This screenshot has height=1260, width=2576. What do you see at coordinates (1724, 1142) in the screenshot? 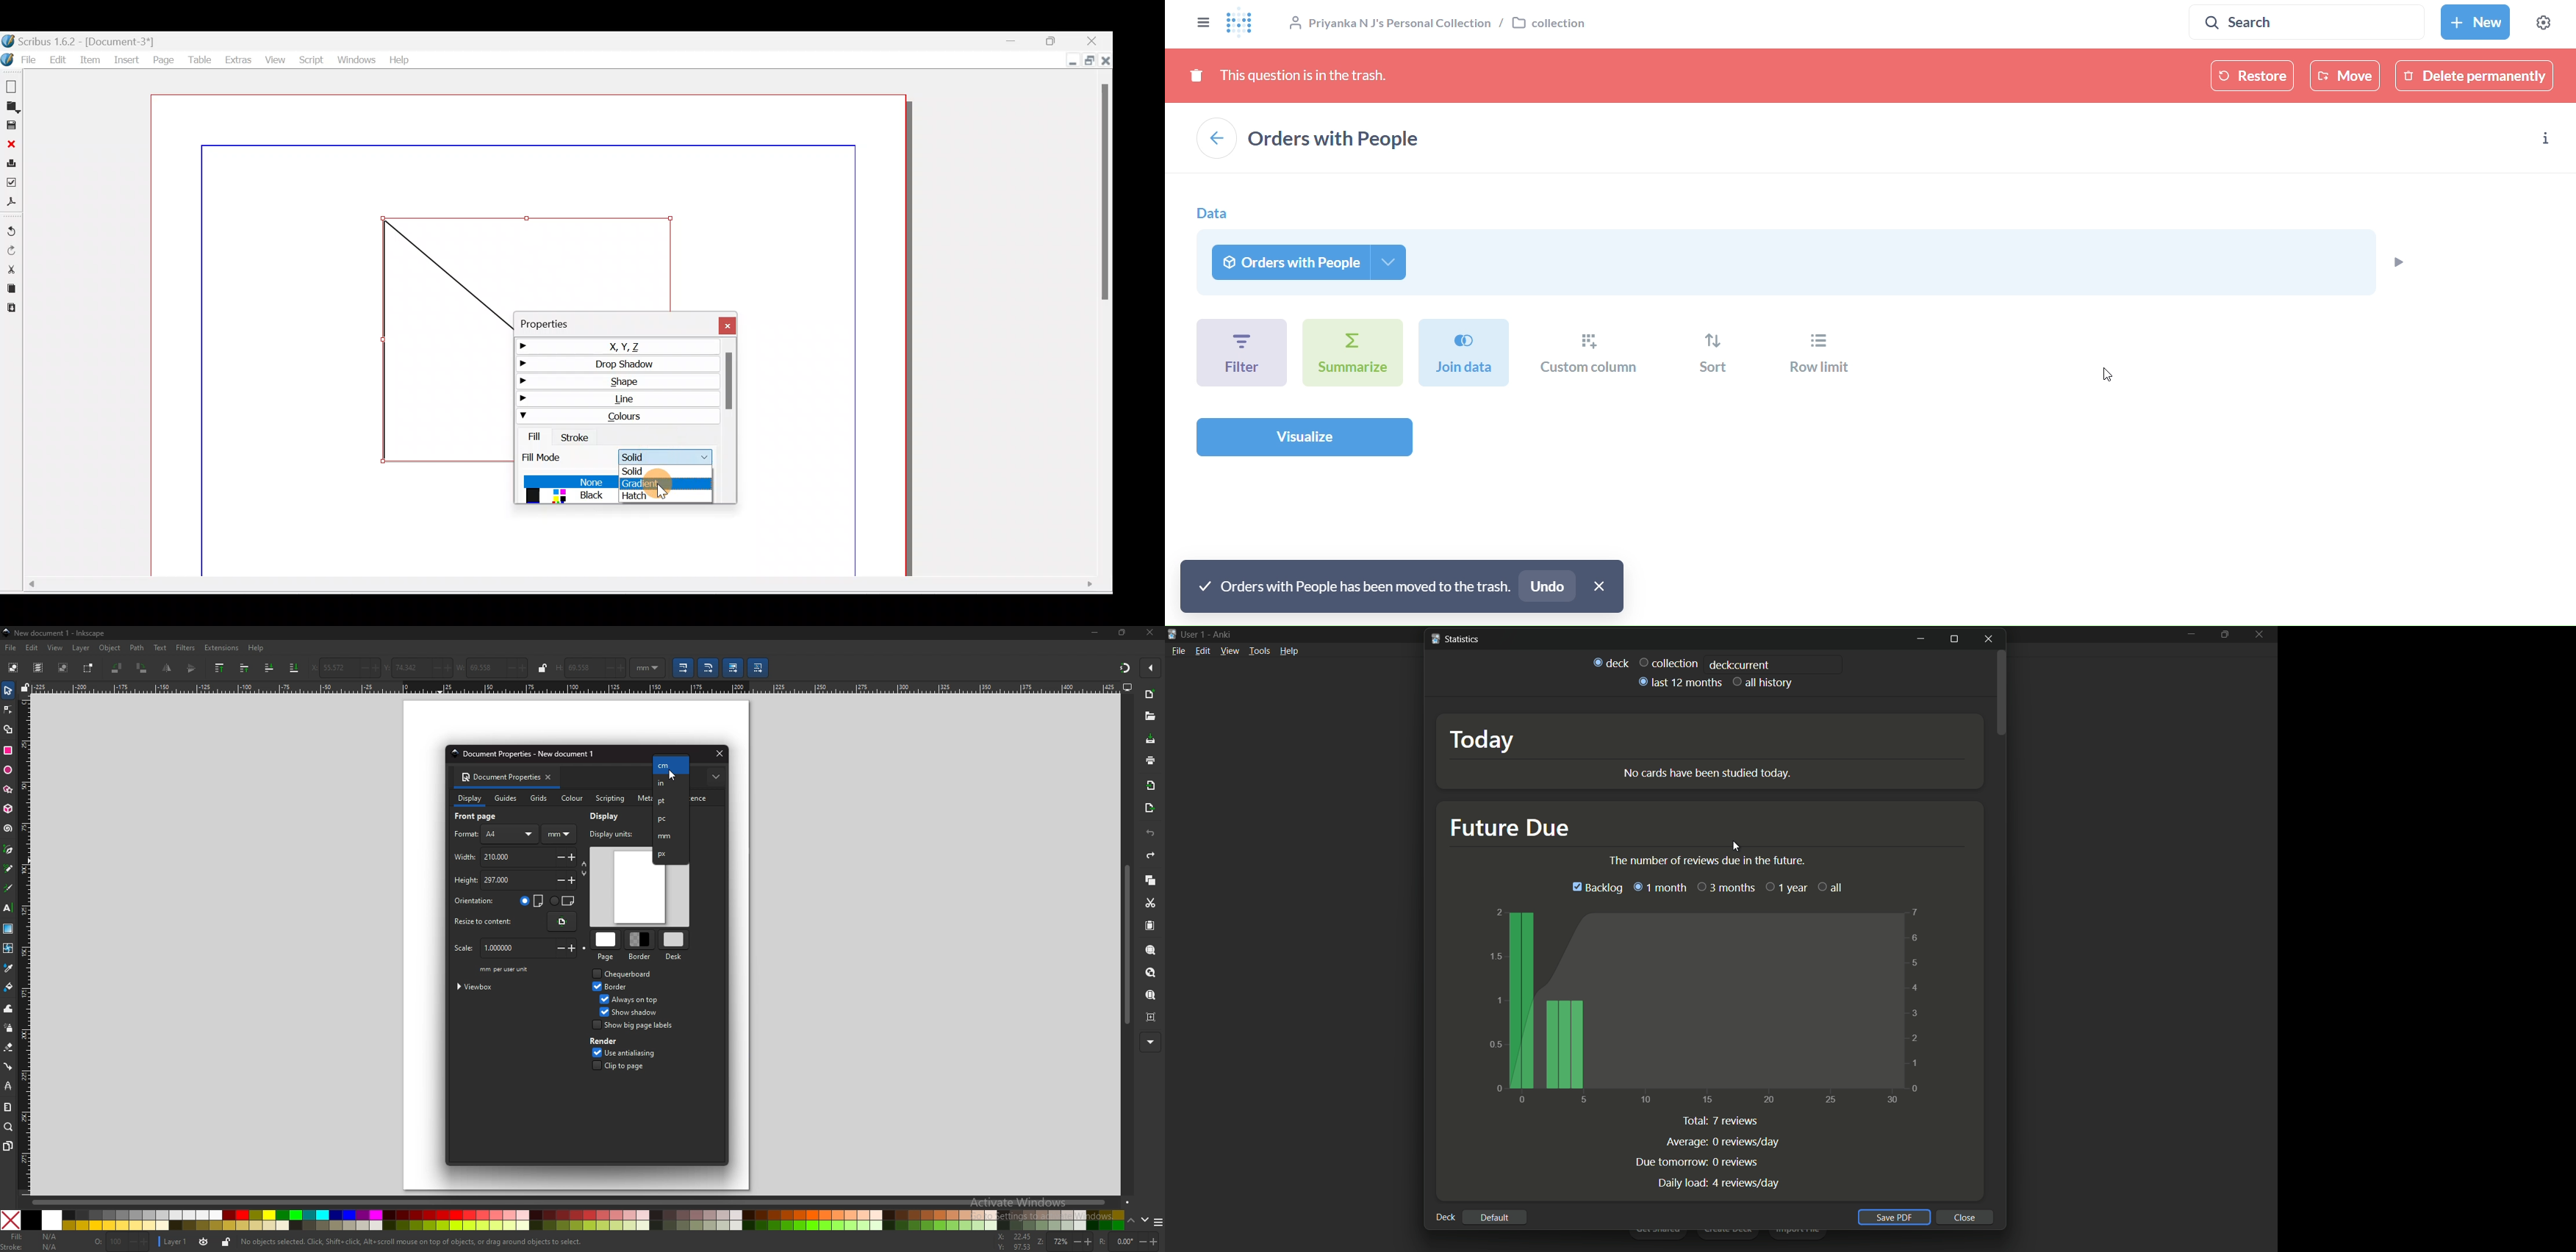
I see `average 0 reviews per day` at bounding box center [1724, 1142].